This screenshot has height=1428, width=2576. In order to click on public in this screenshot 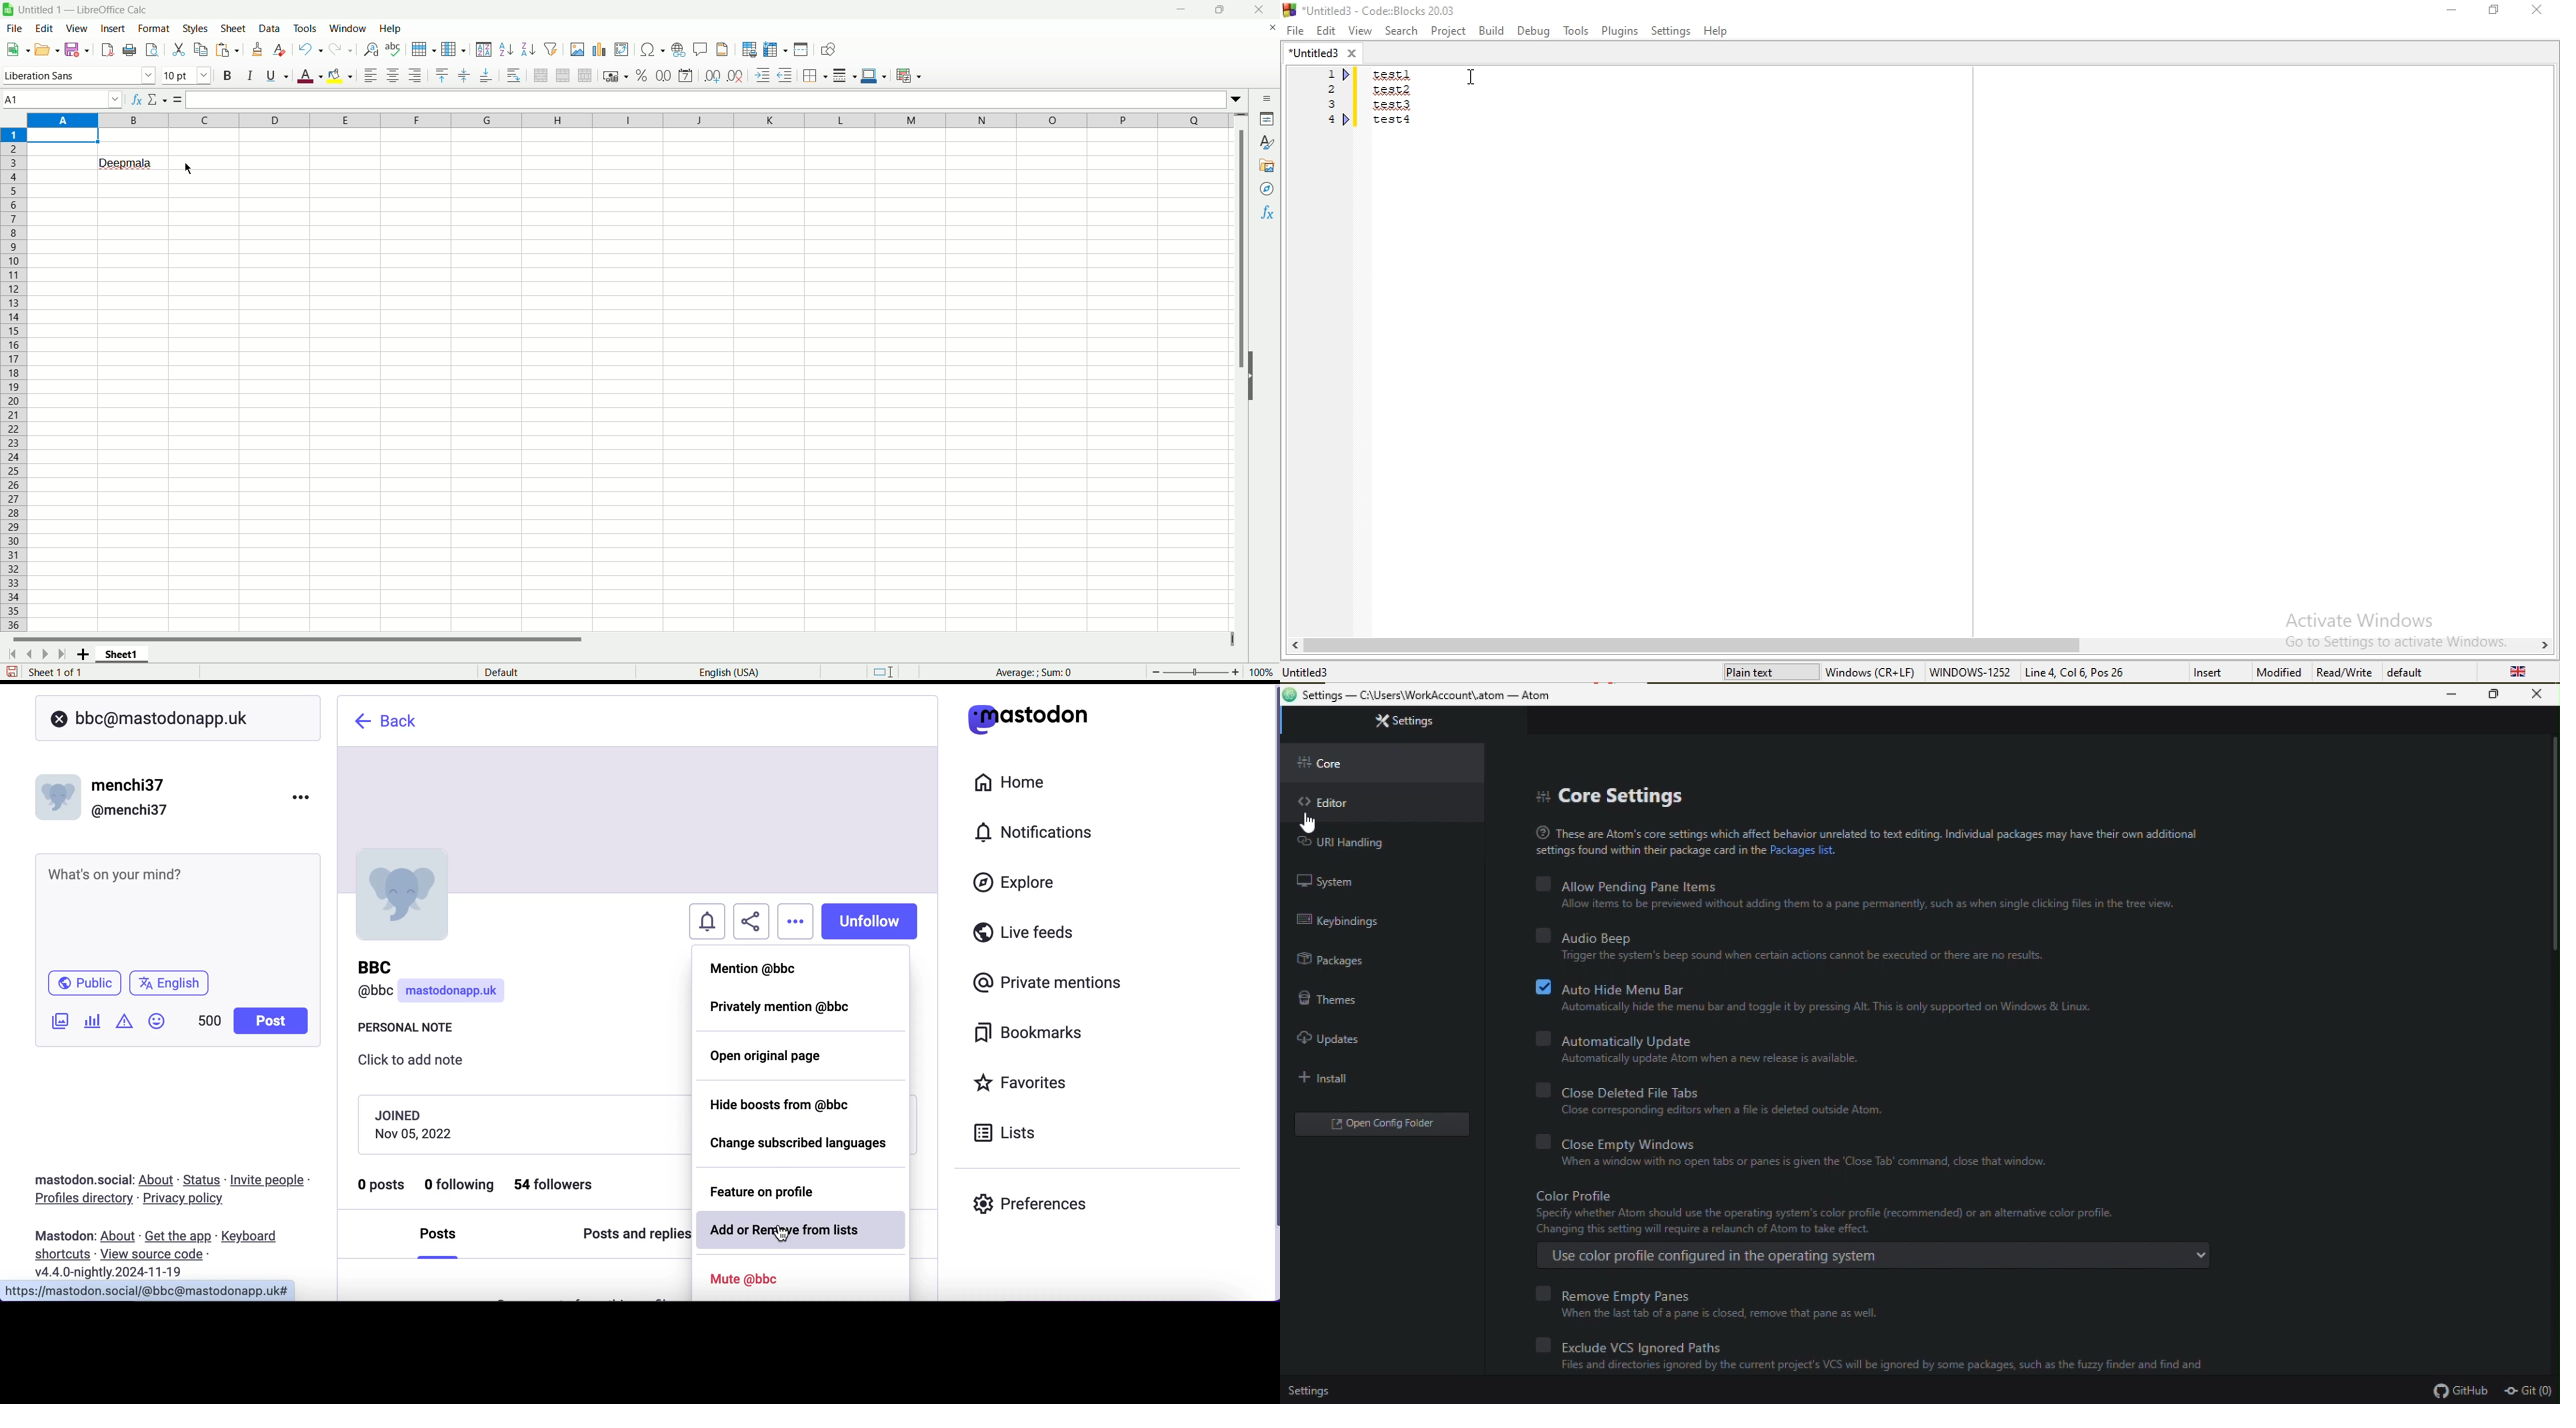, I will do `click(83, 986)`.